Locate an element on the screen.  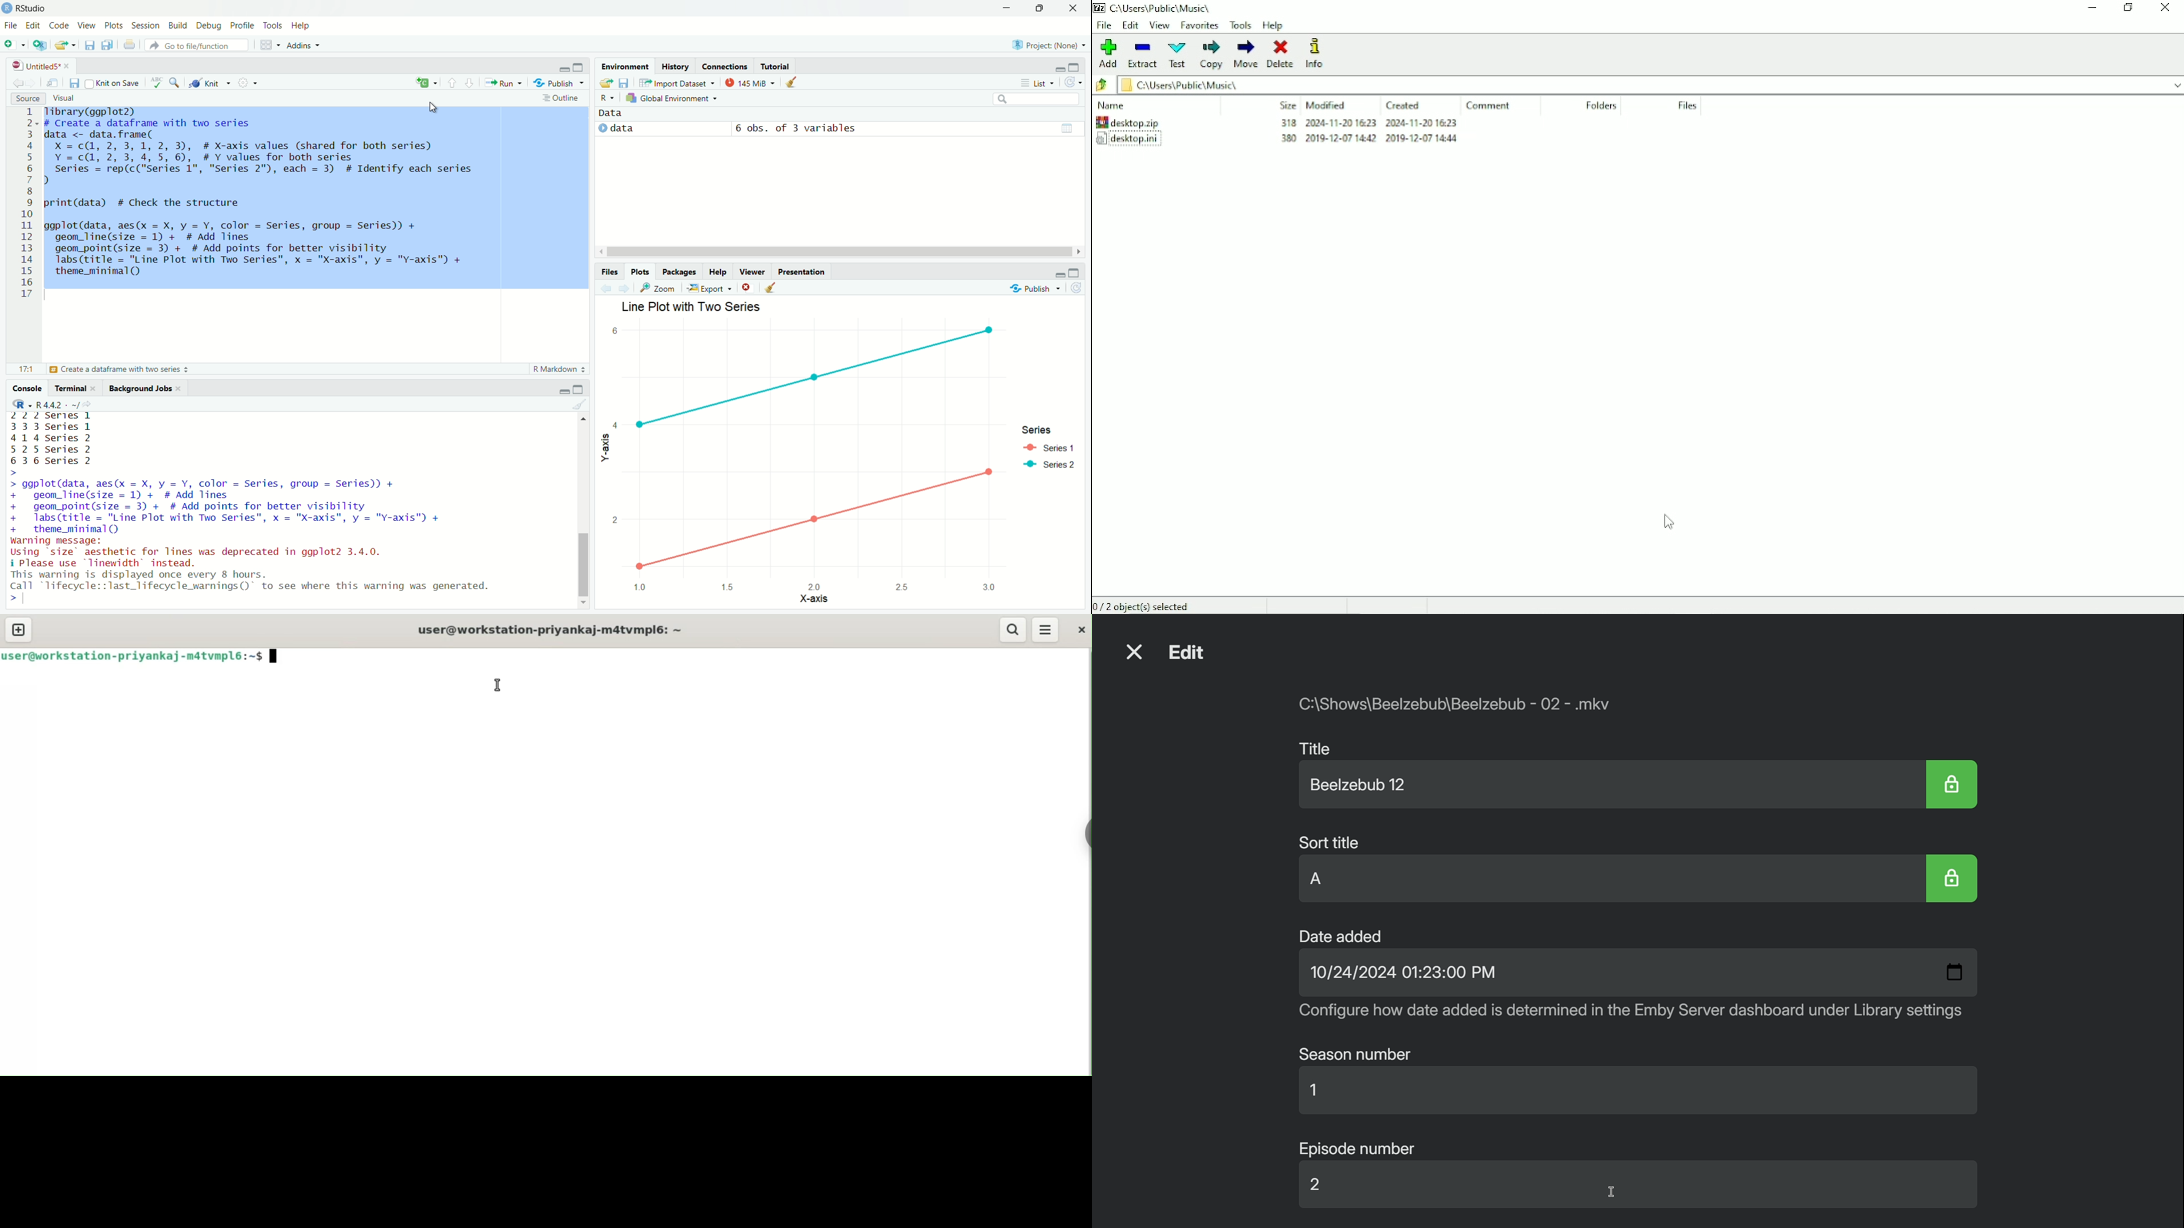
List View is located at coordinates (1036, 83).